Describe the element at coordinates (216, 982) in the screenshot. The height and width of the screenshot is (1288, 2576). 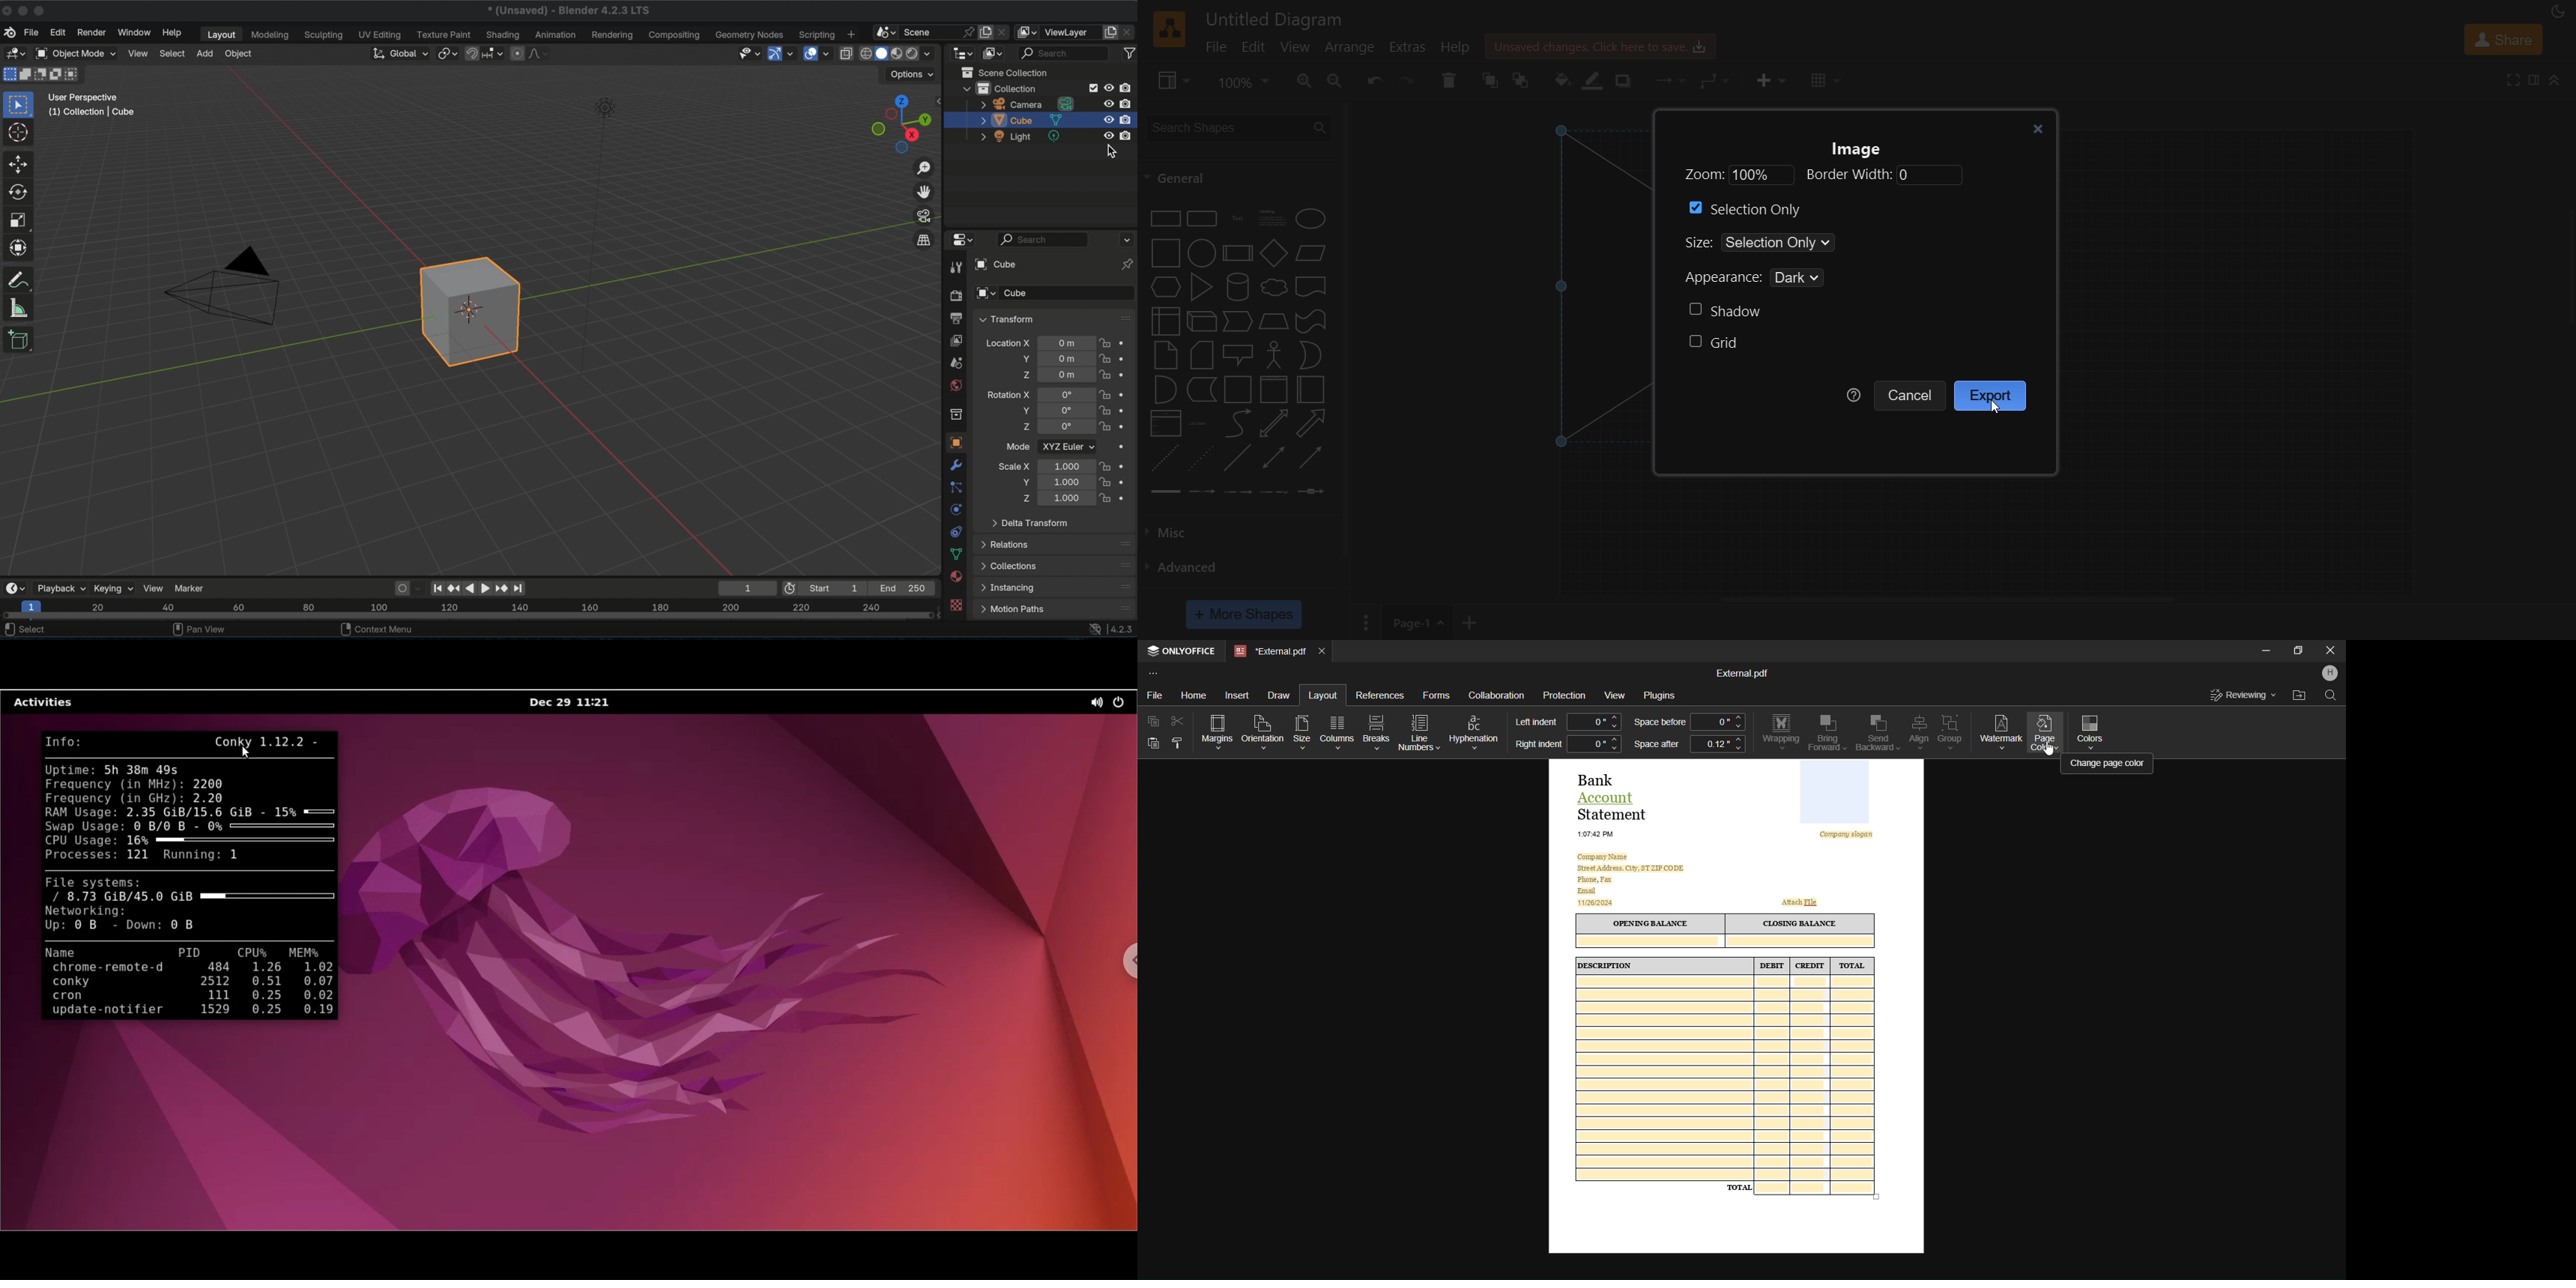
I see `2512` at that location.